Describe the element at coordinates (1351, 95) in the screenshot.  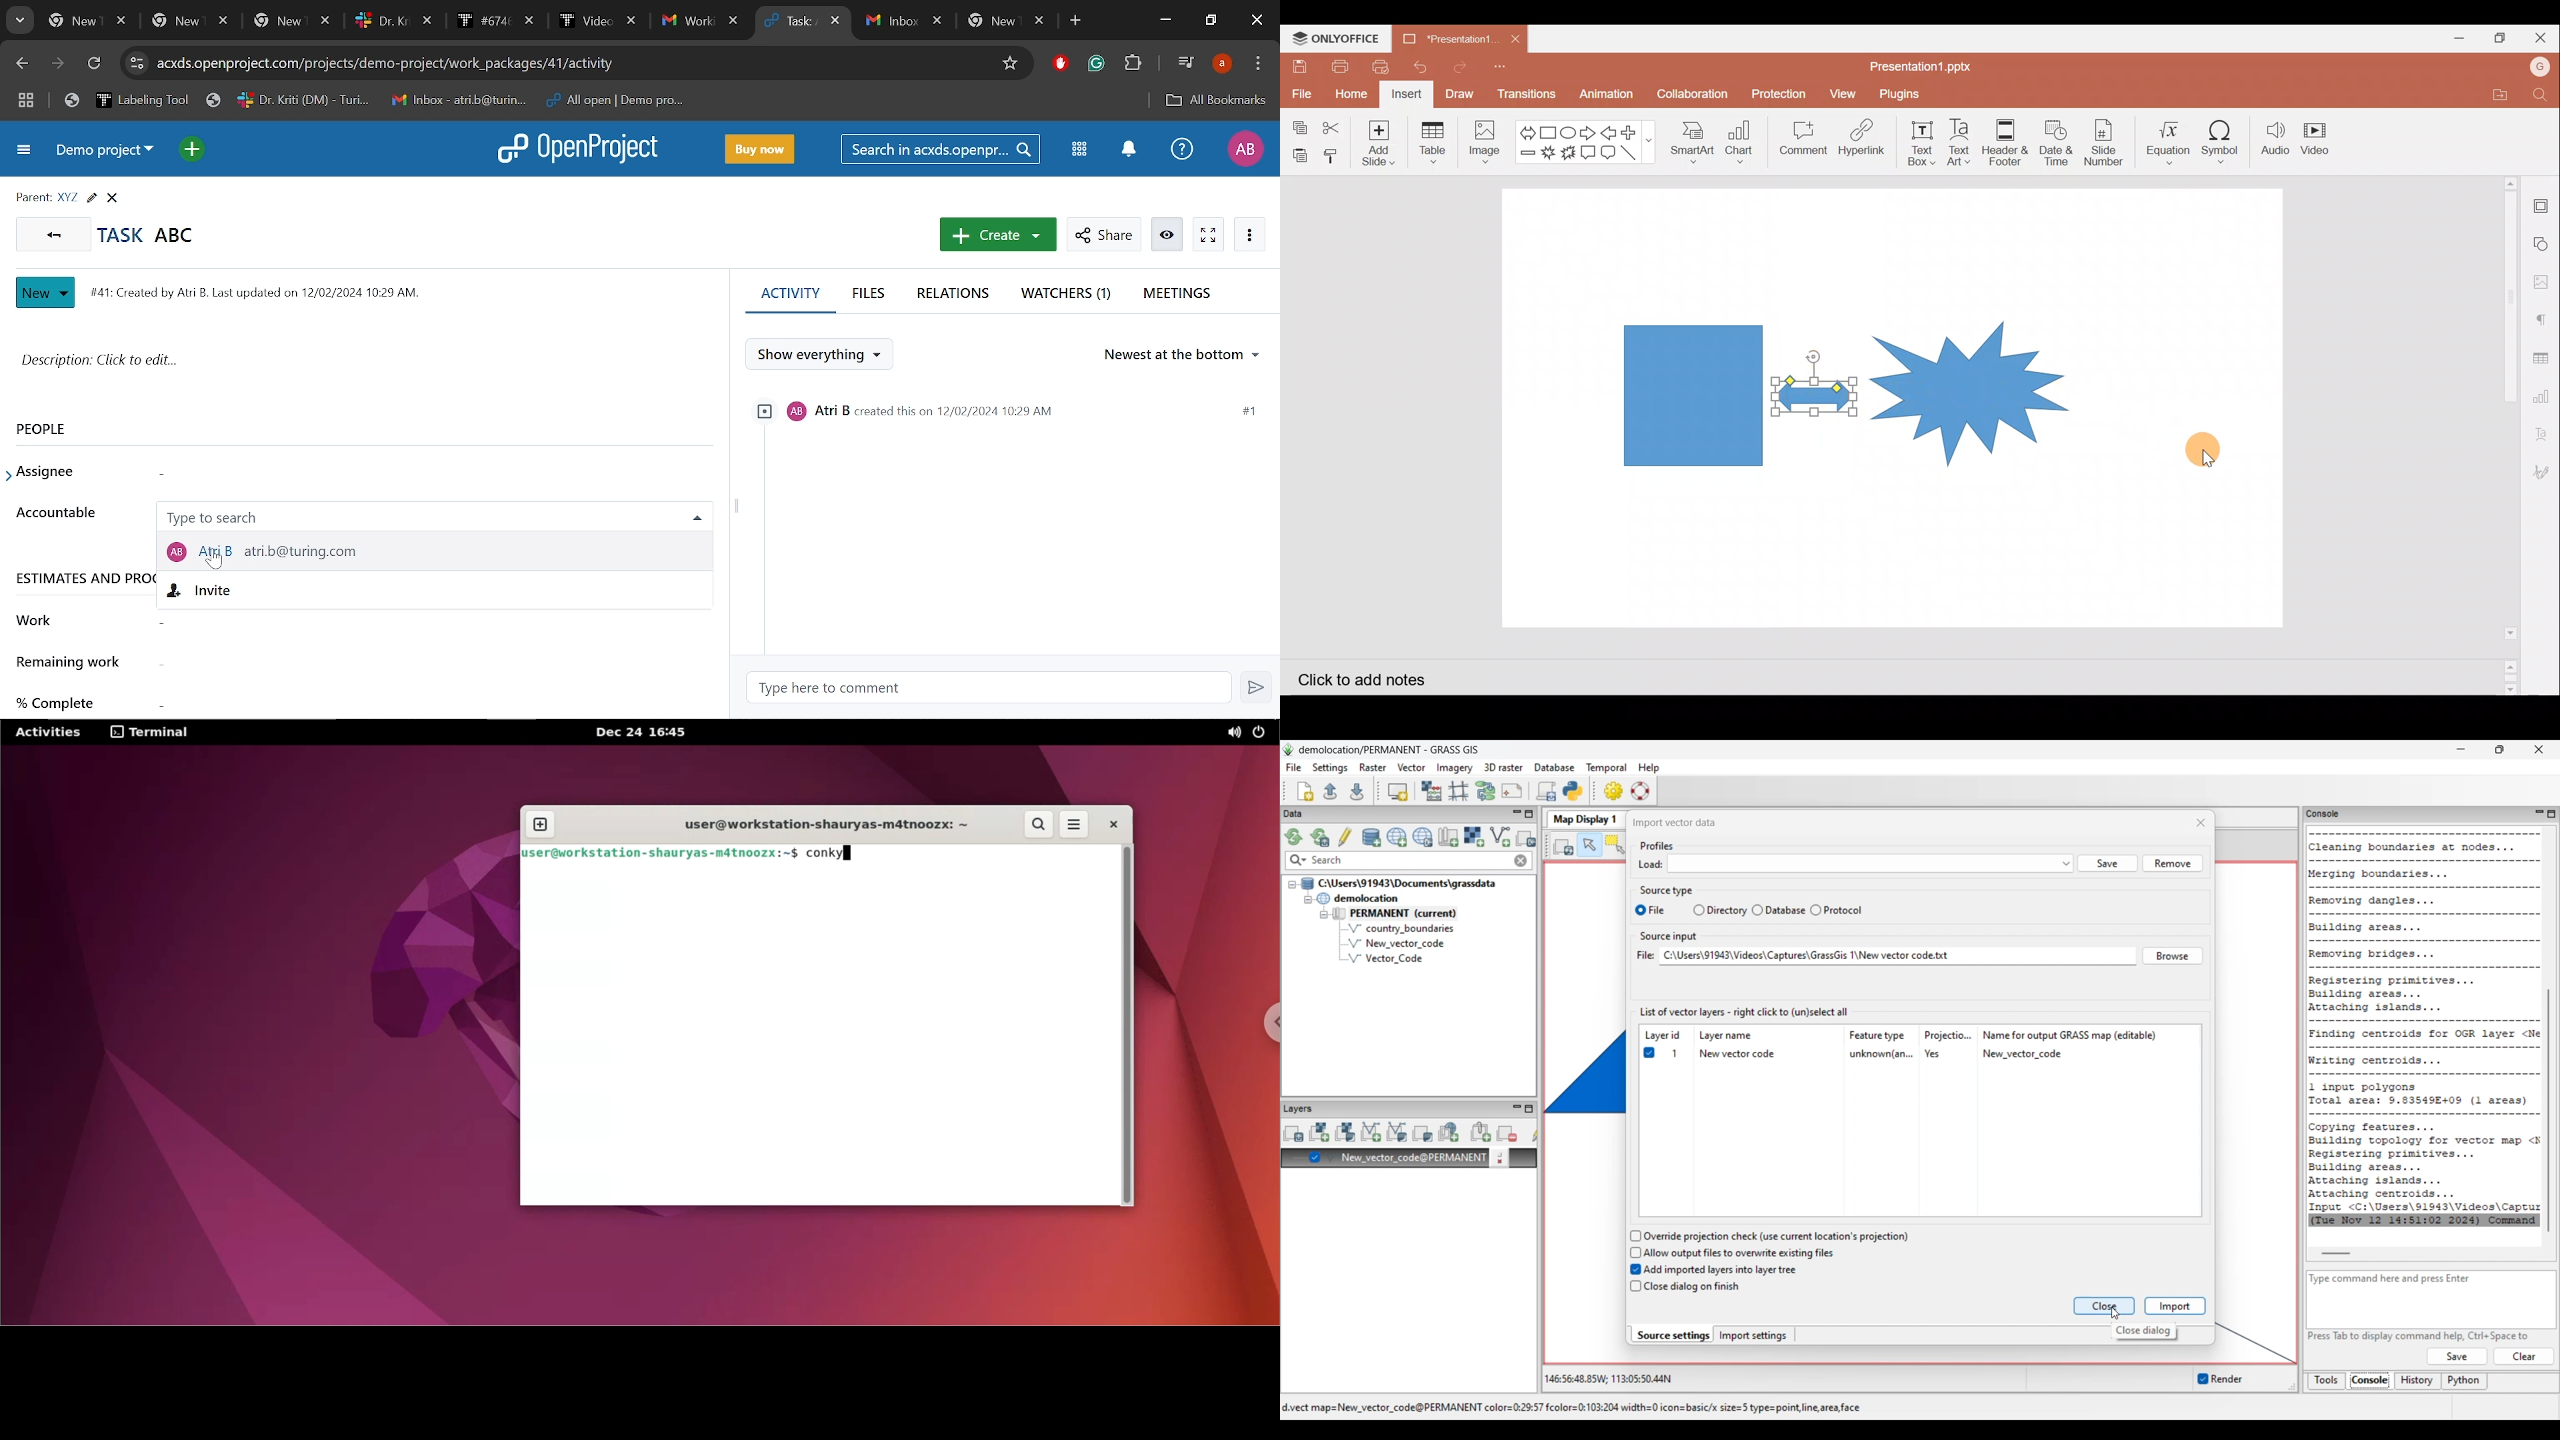
I see `Home` at that location.